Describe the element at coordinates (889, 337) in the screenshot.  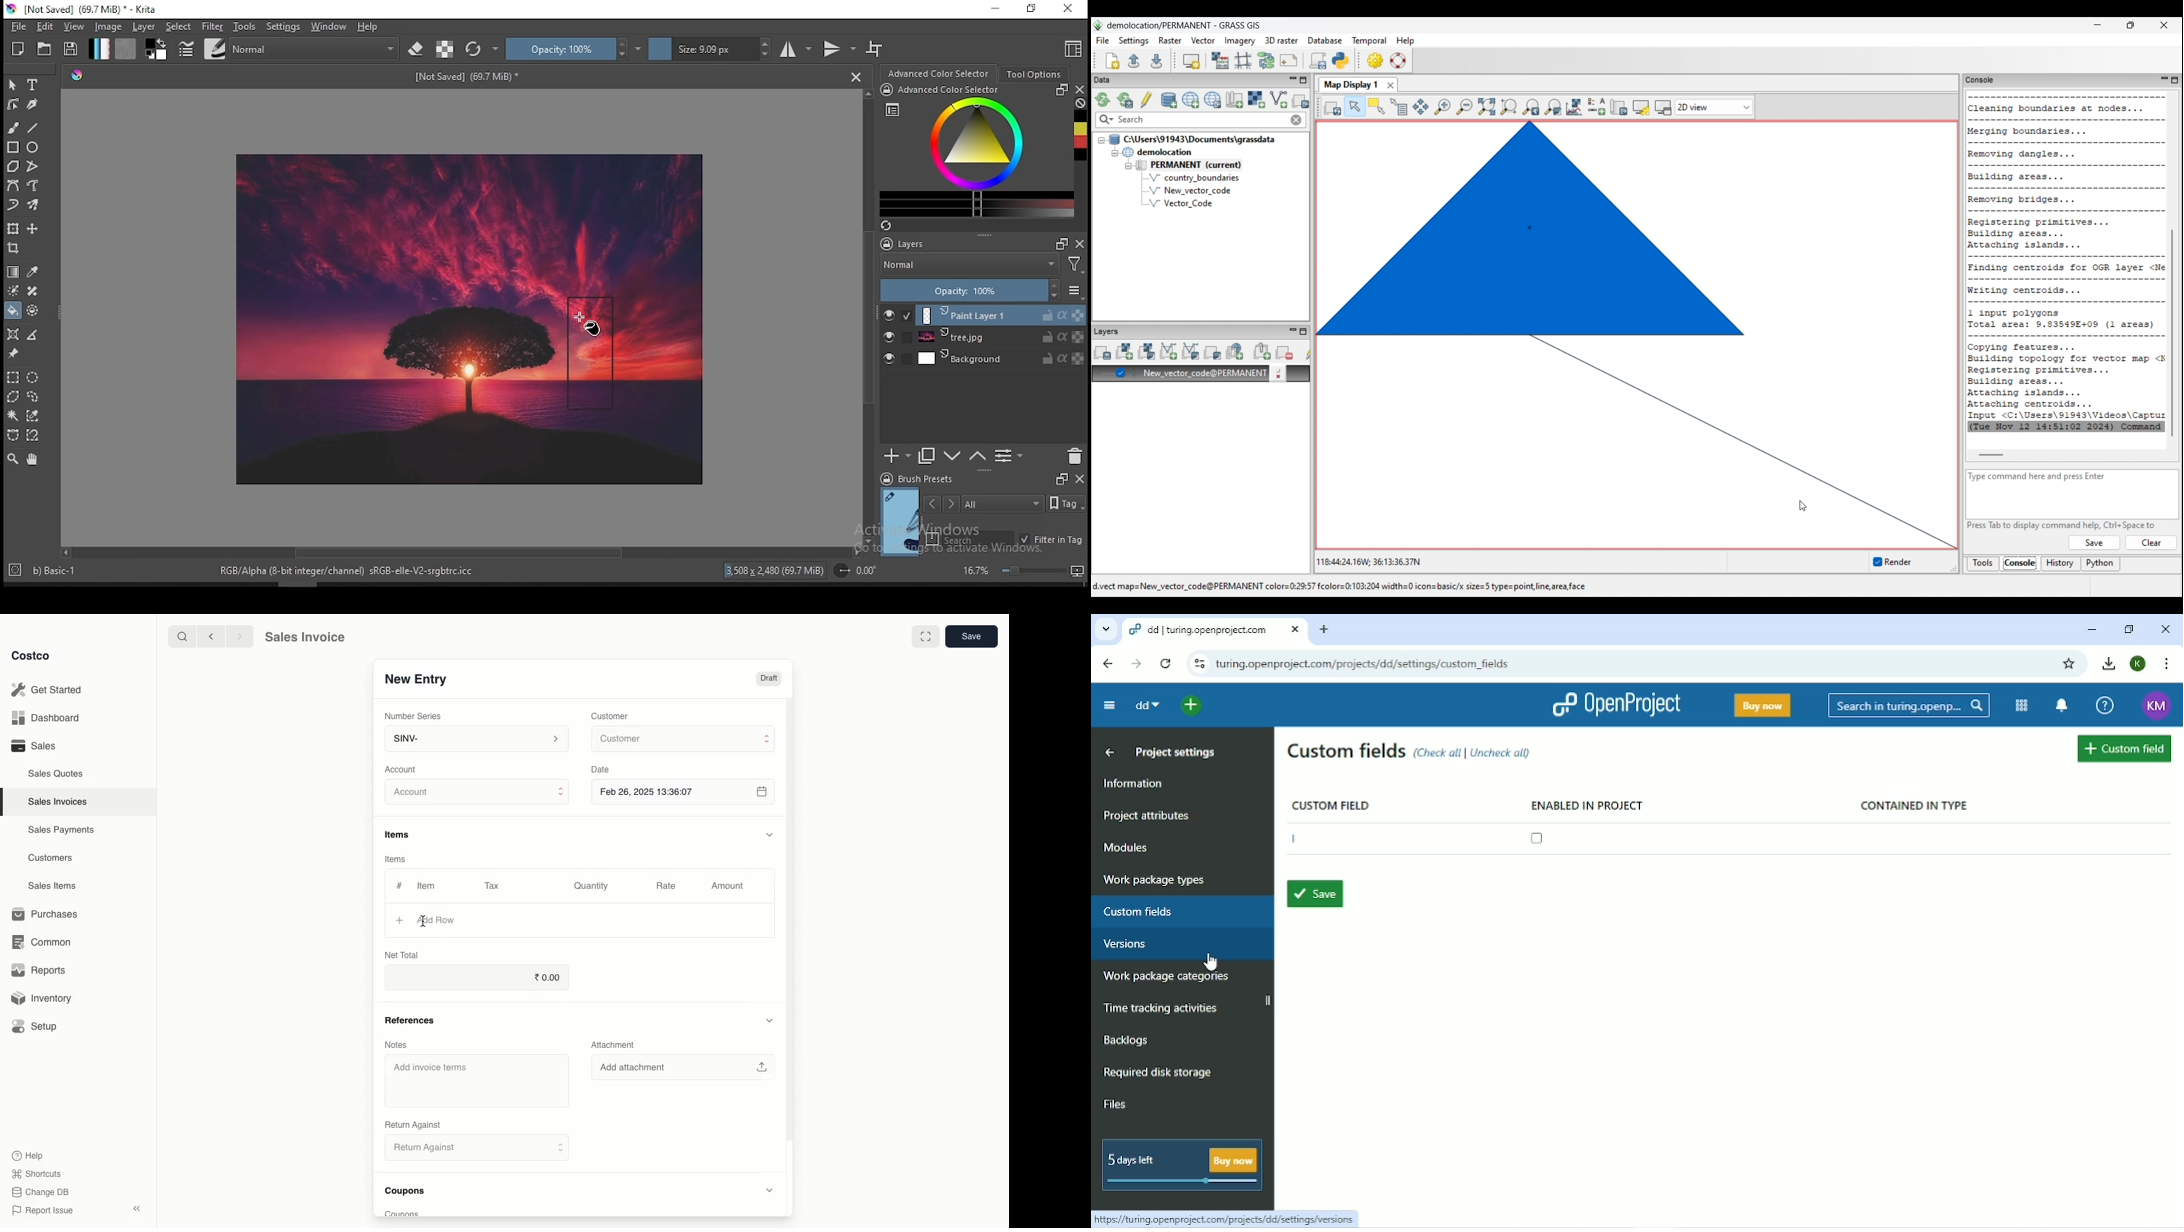
I see `layer visibility on/off` at that location.